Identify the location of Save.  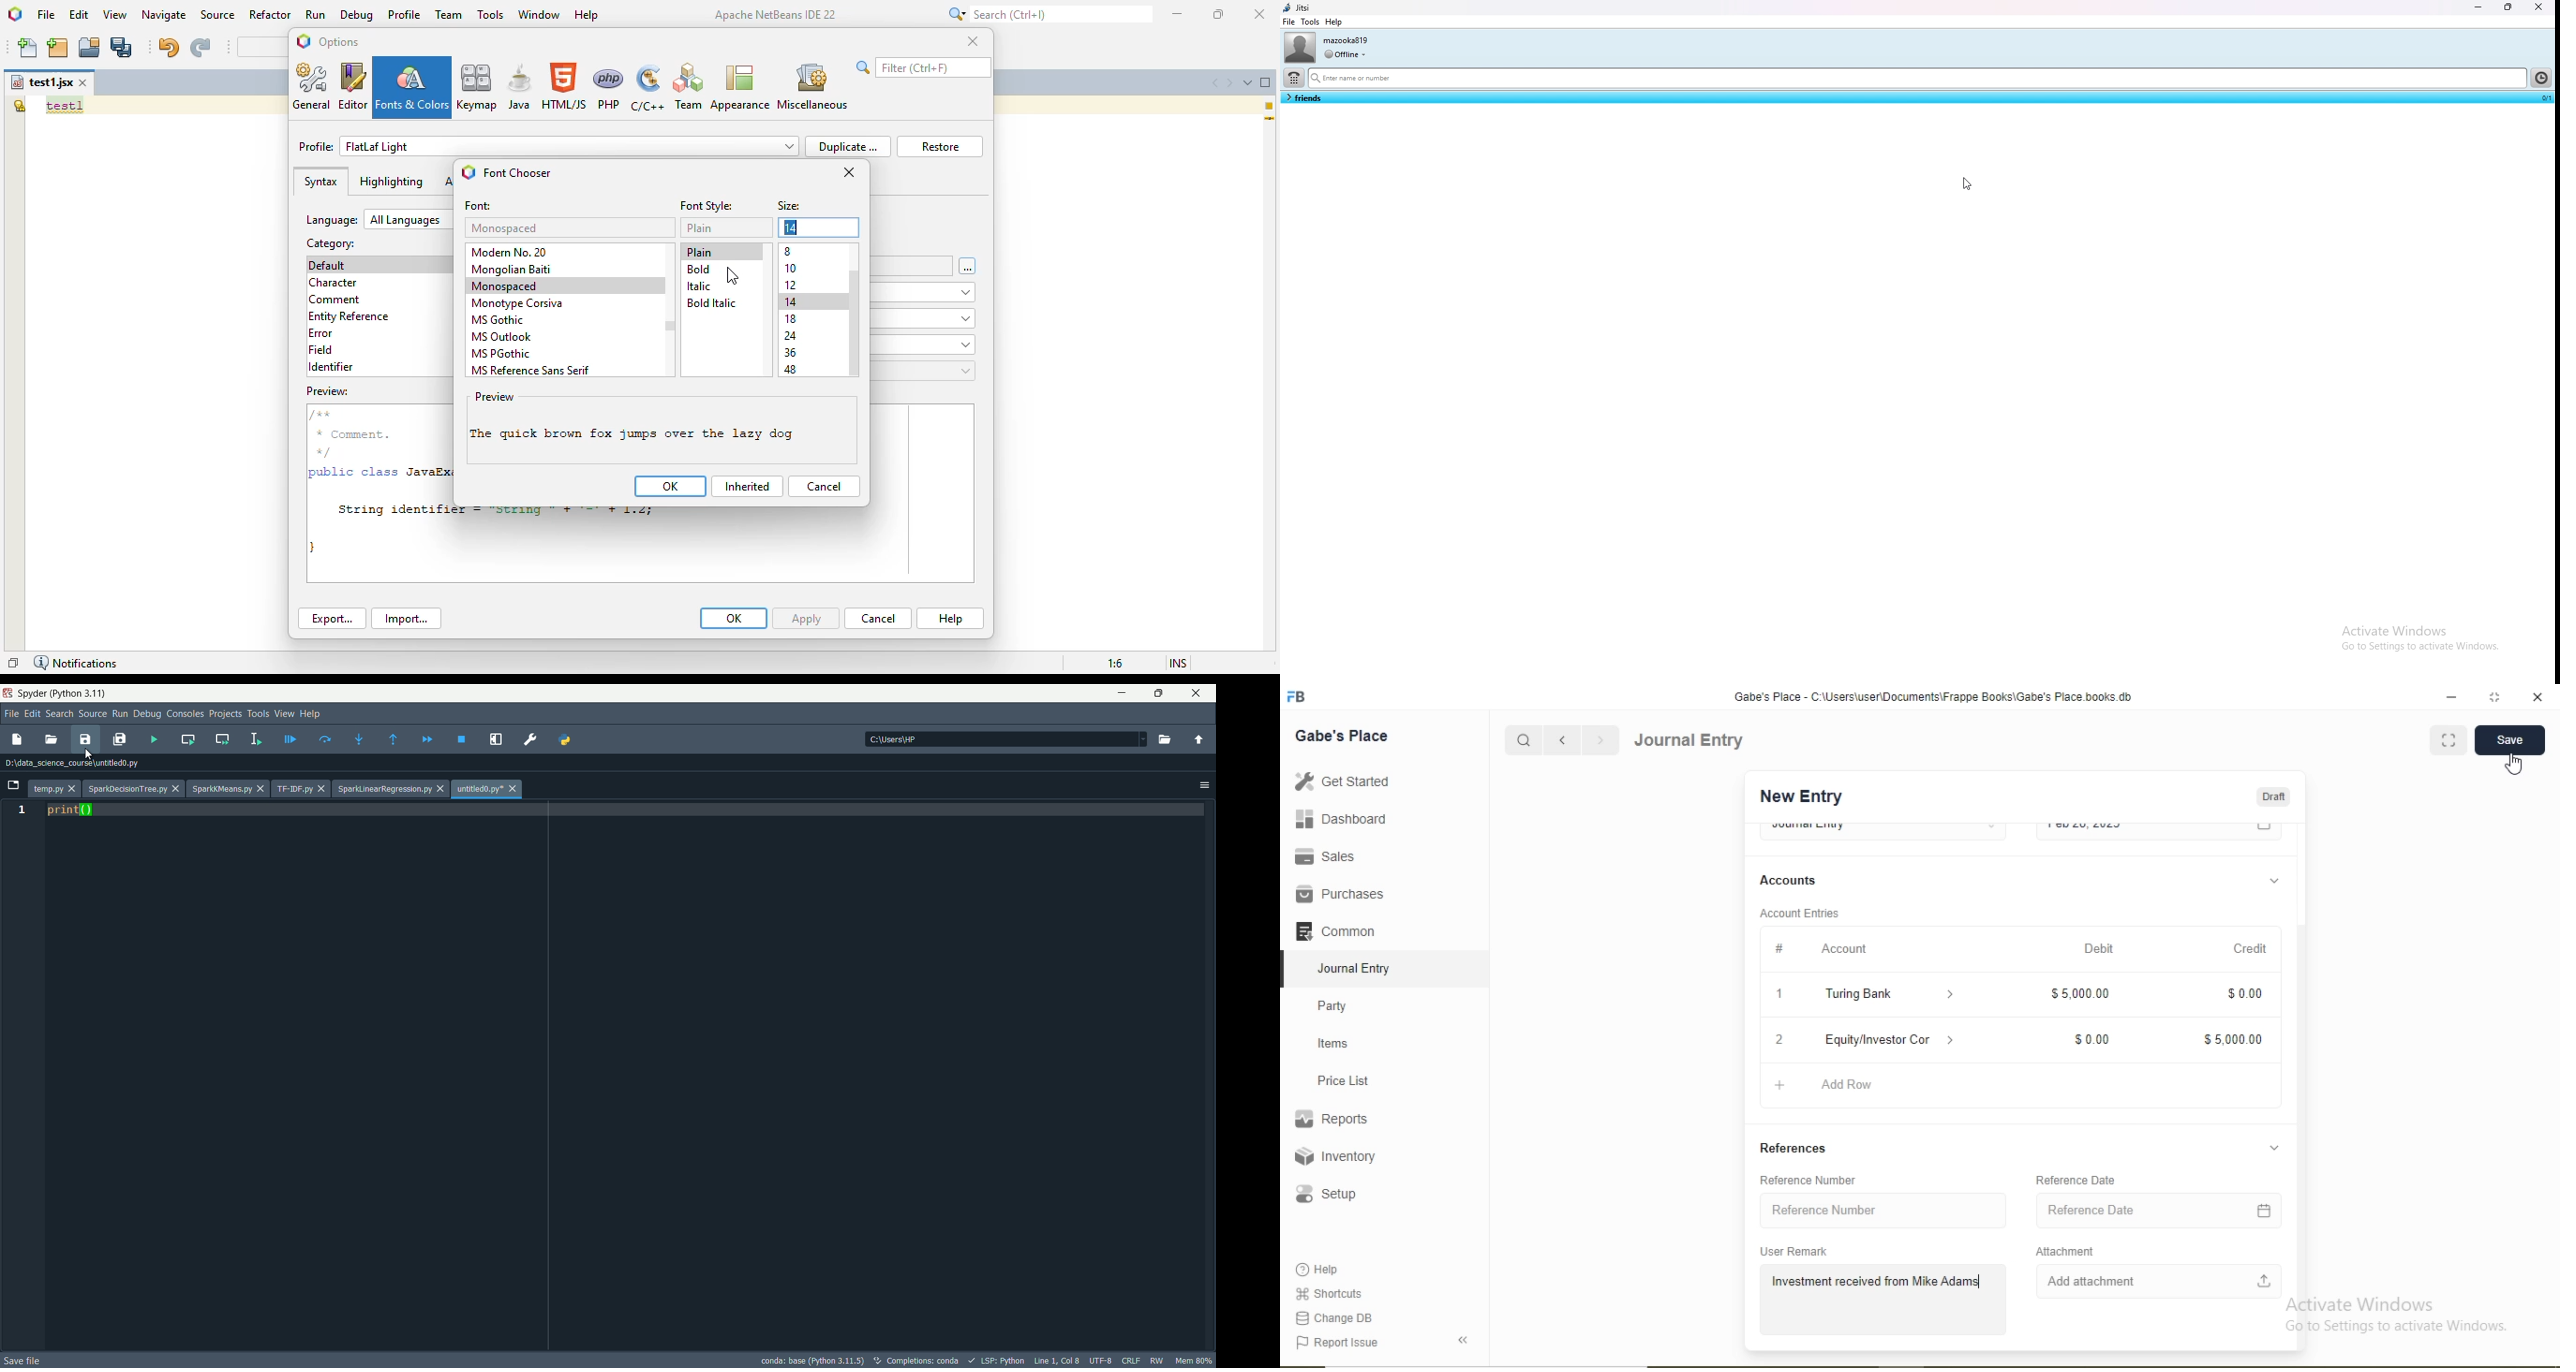
(2509, 738).